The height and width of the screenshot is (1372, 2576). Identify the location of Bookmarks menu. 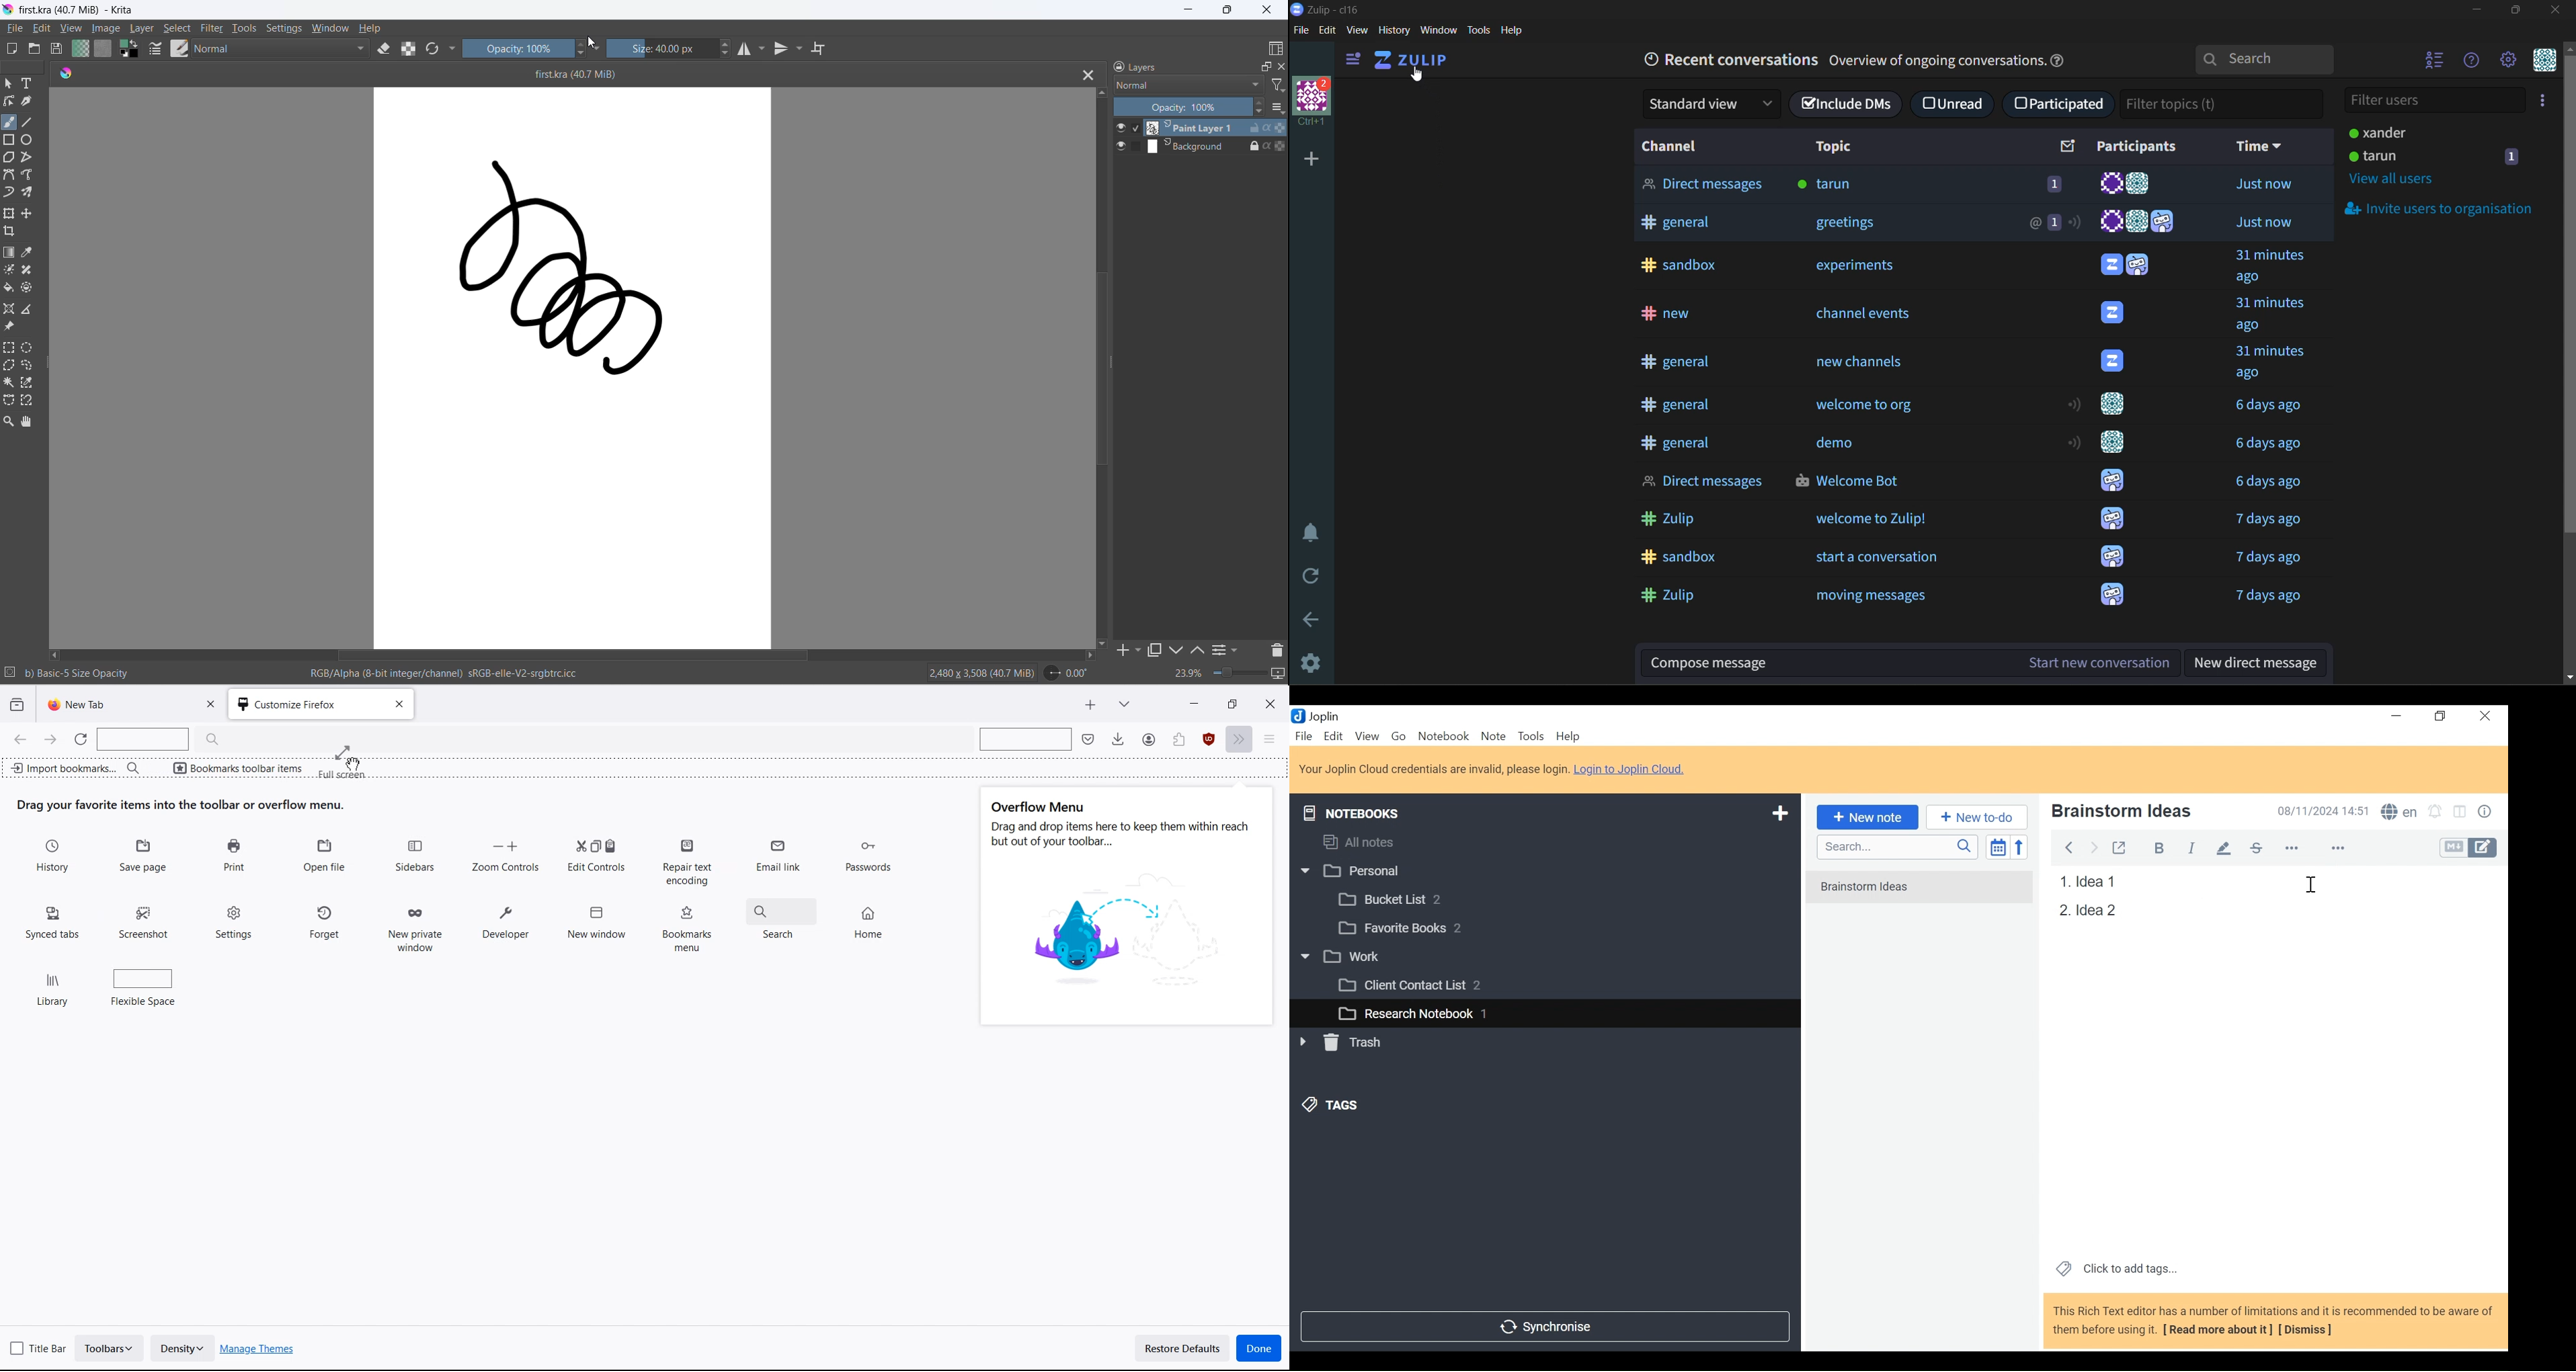
(686, 928).